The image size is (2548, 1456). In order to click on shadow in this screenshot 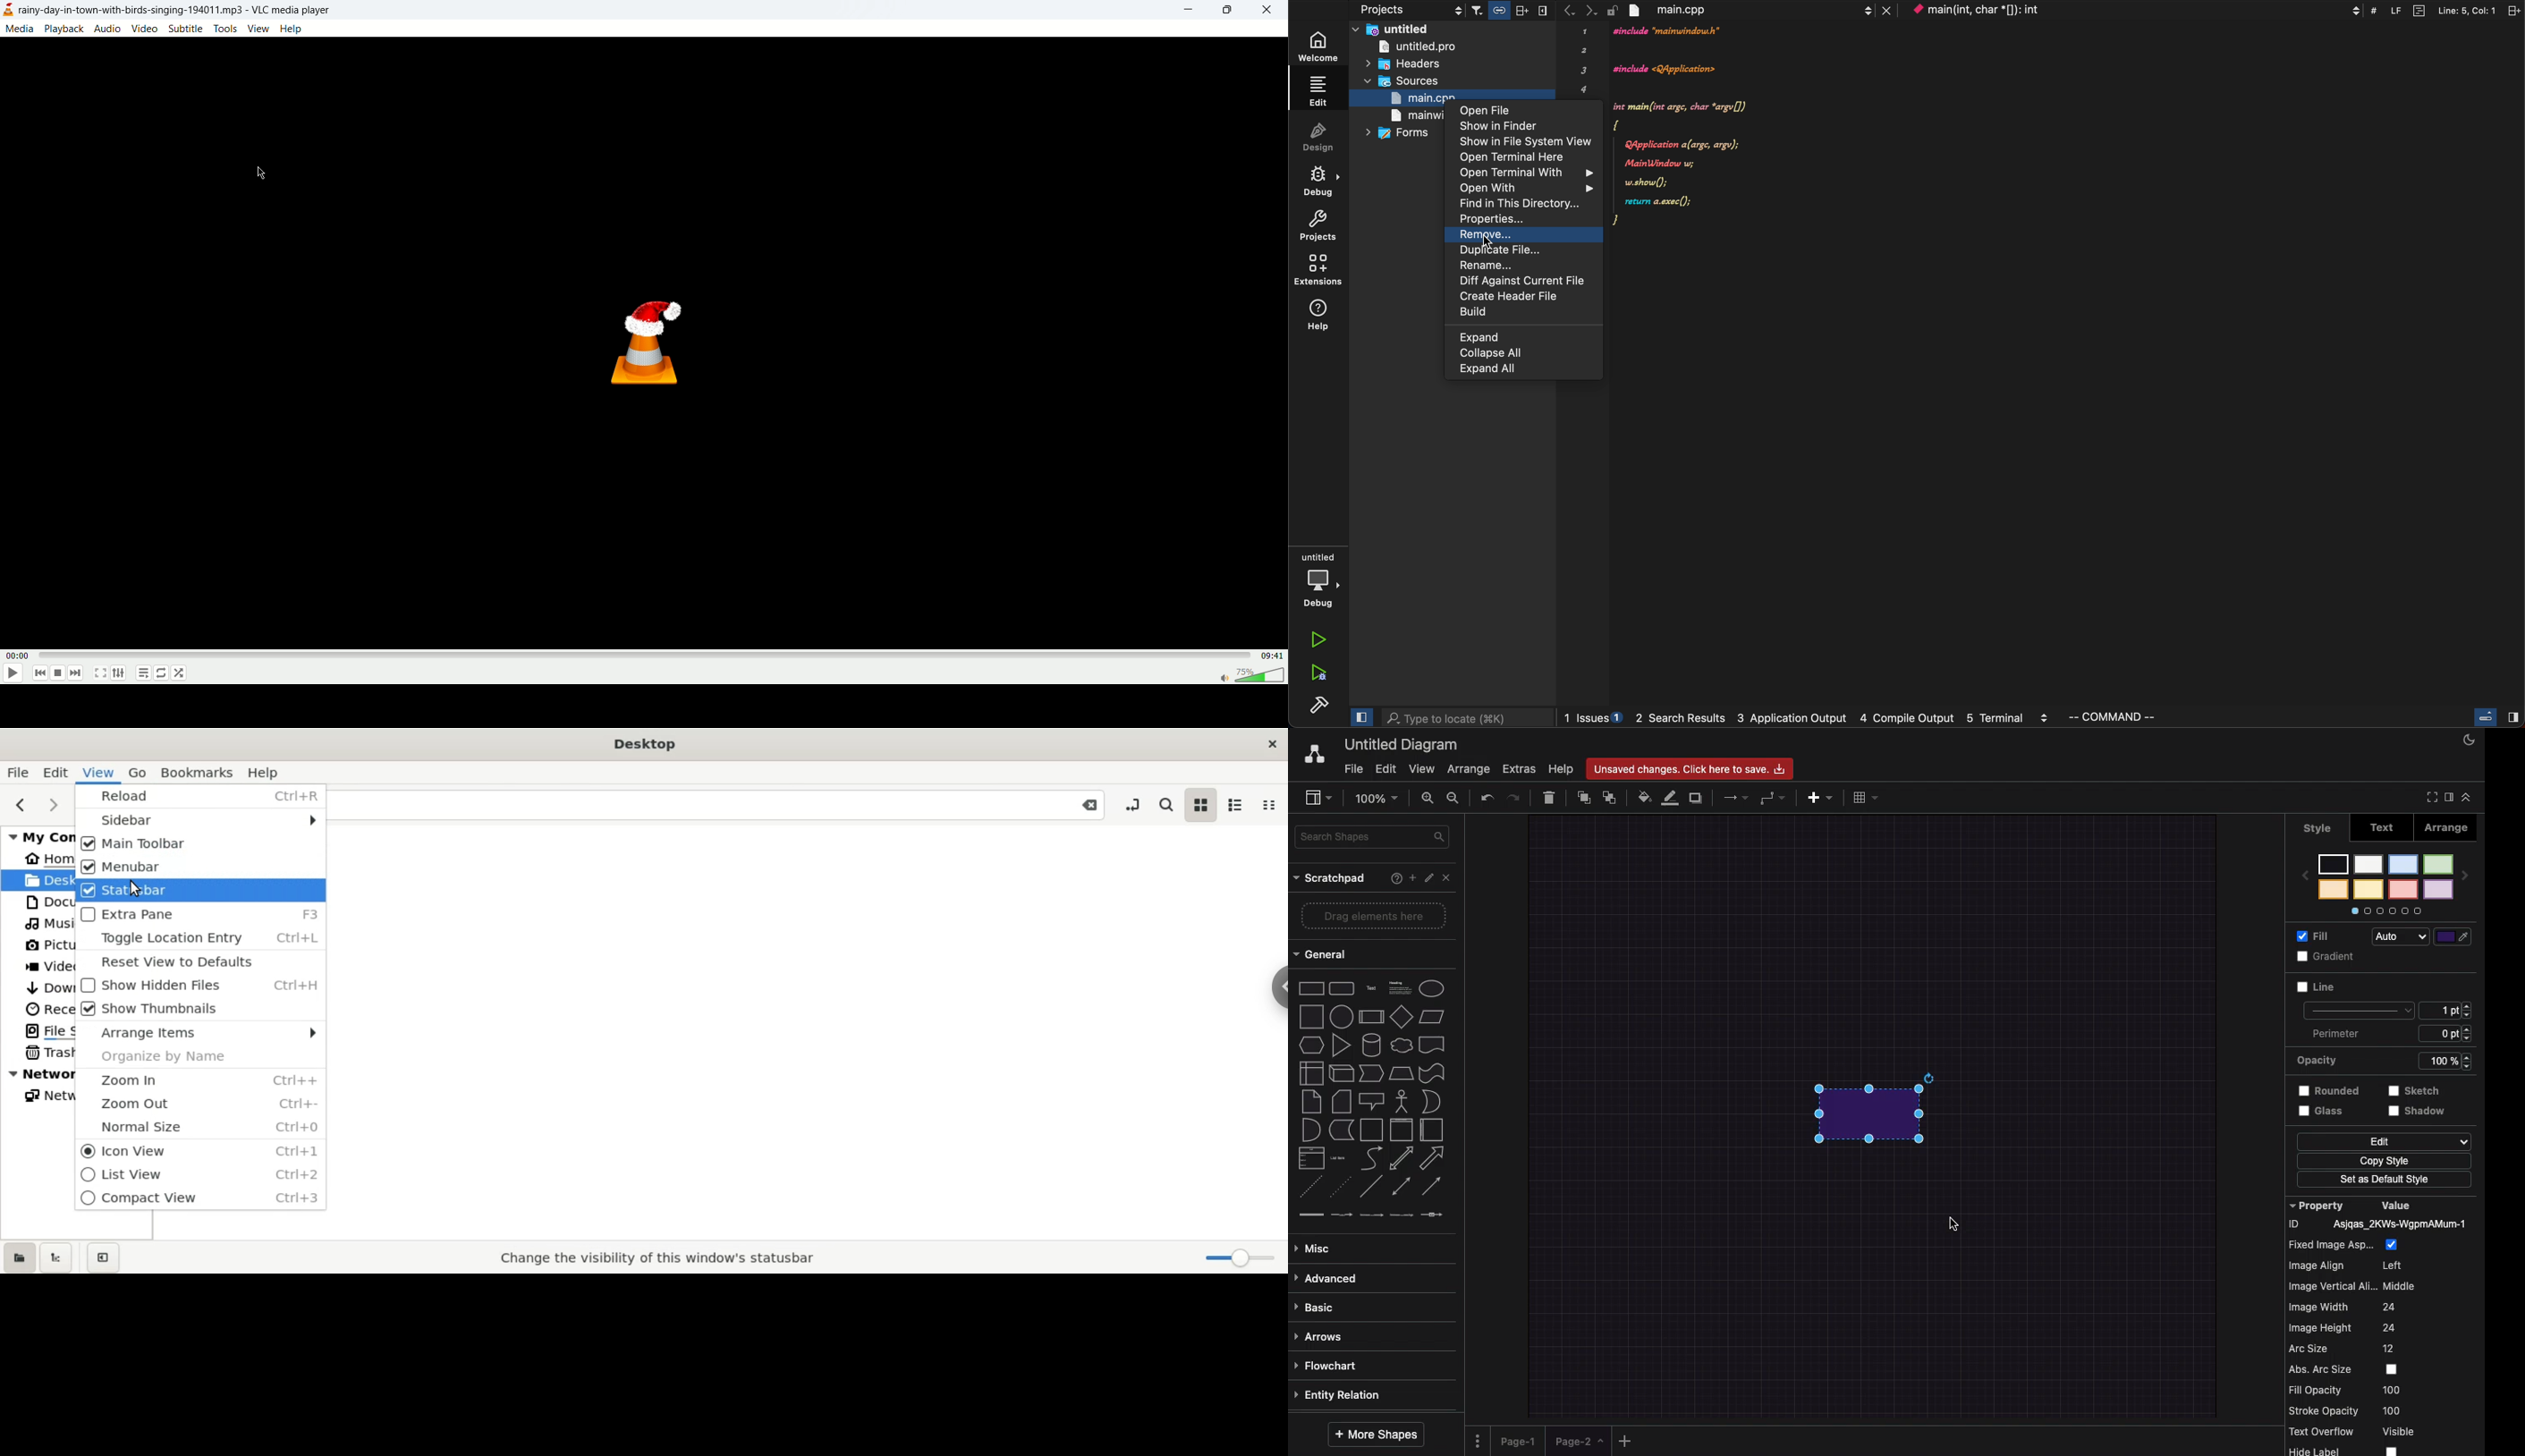, I will do `click(2419, 1112)`.